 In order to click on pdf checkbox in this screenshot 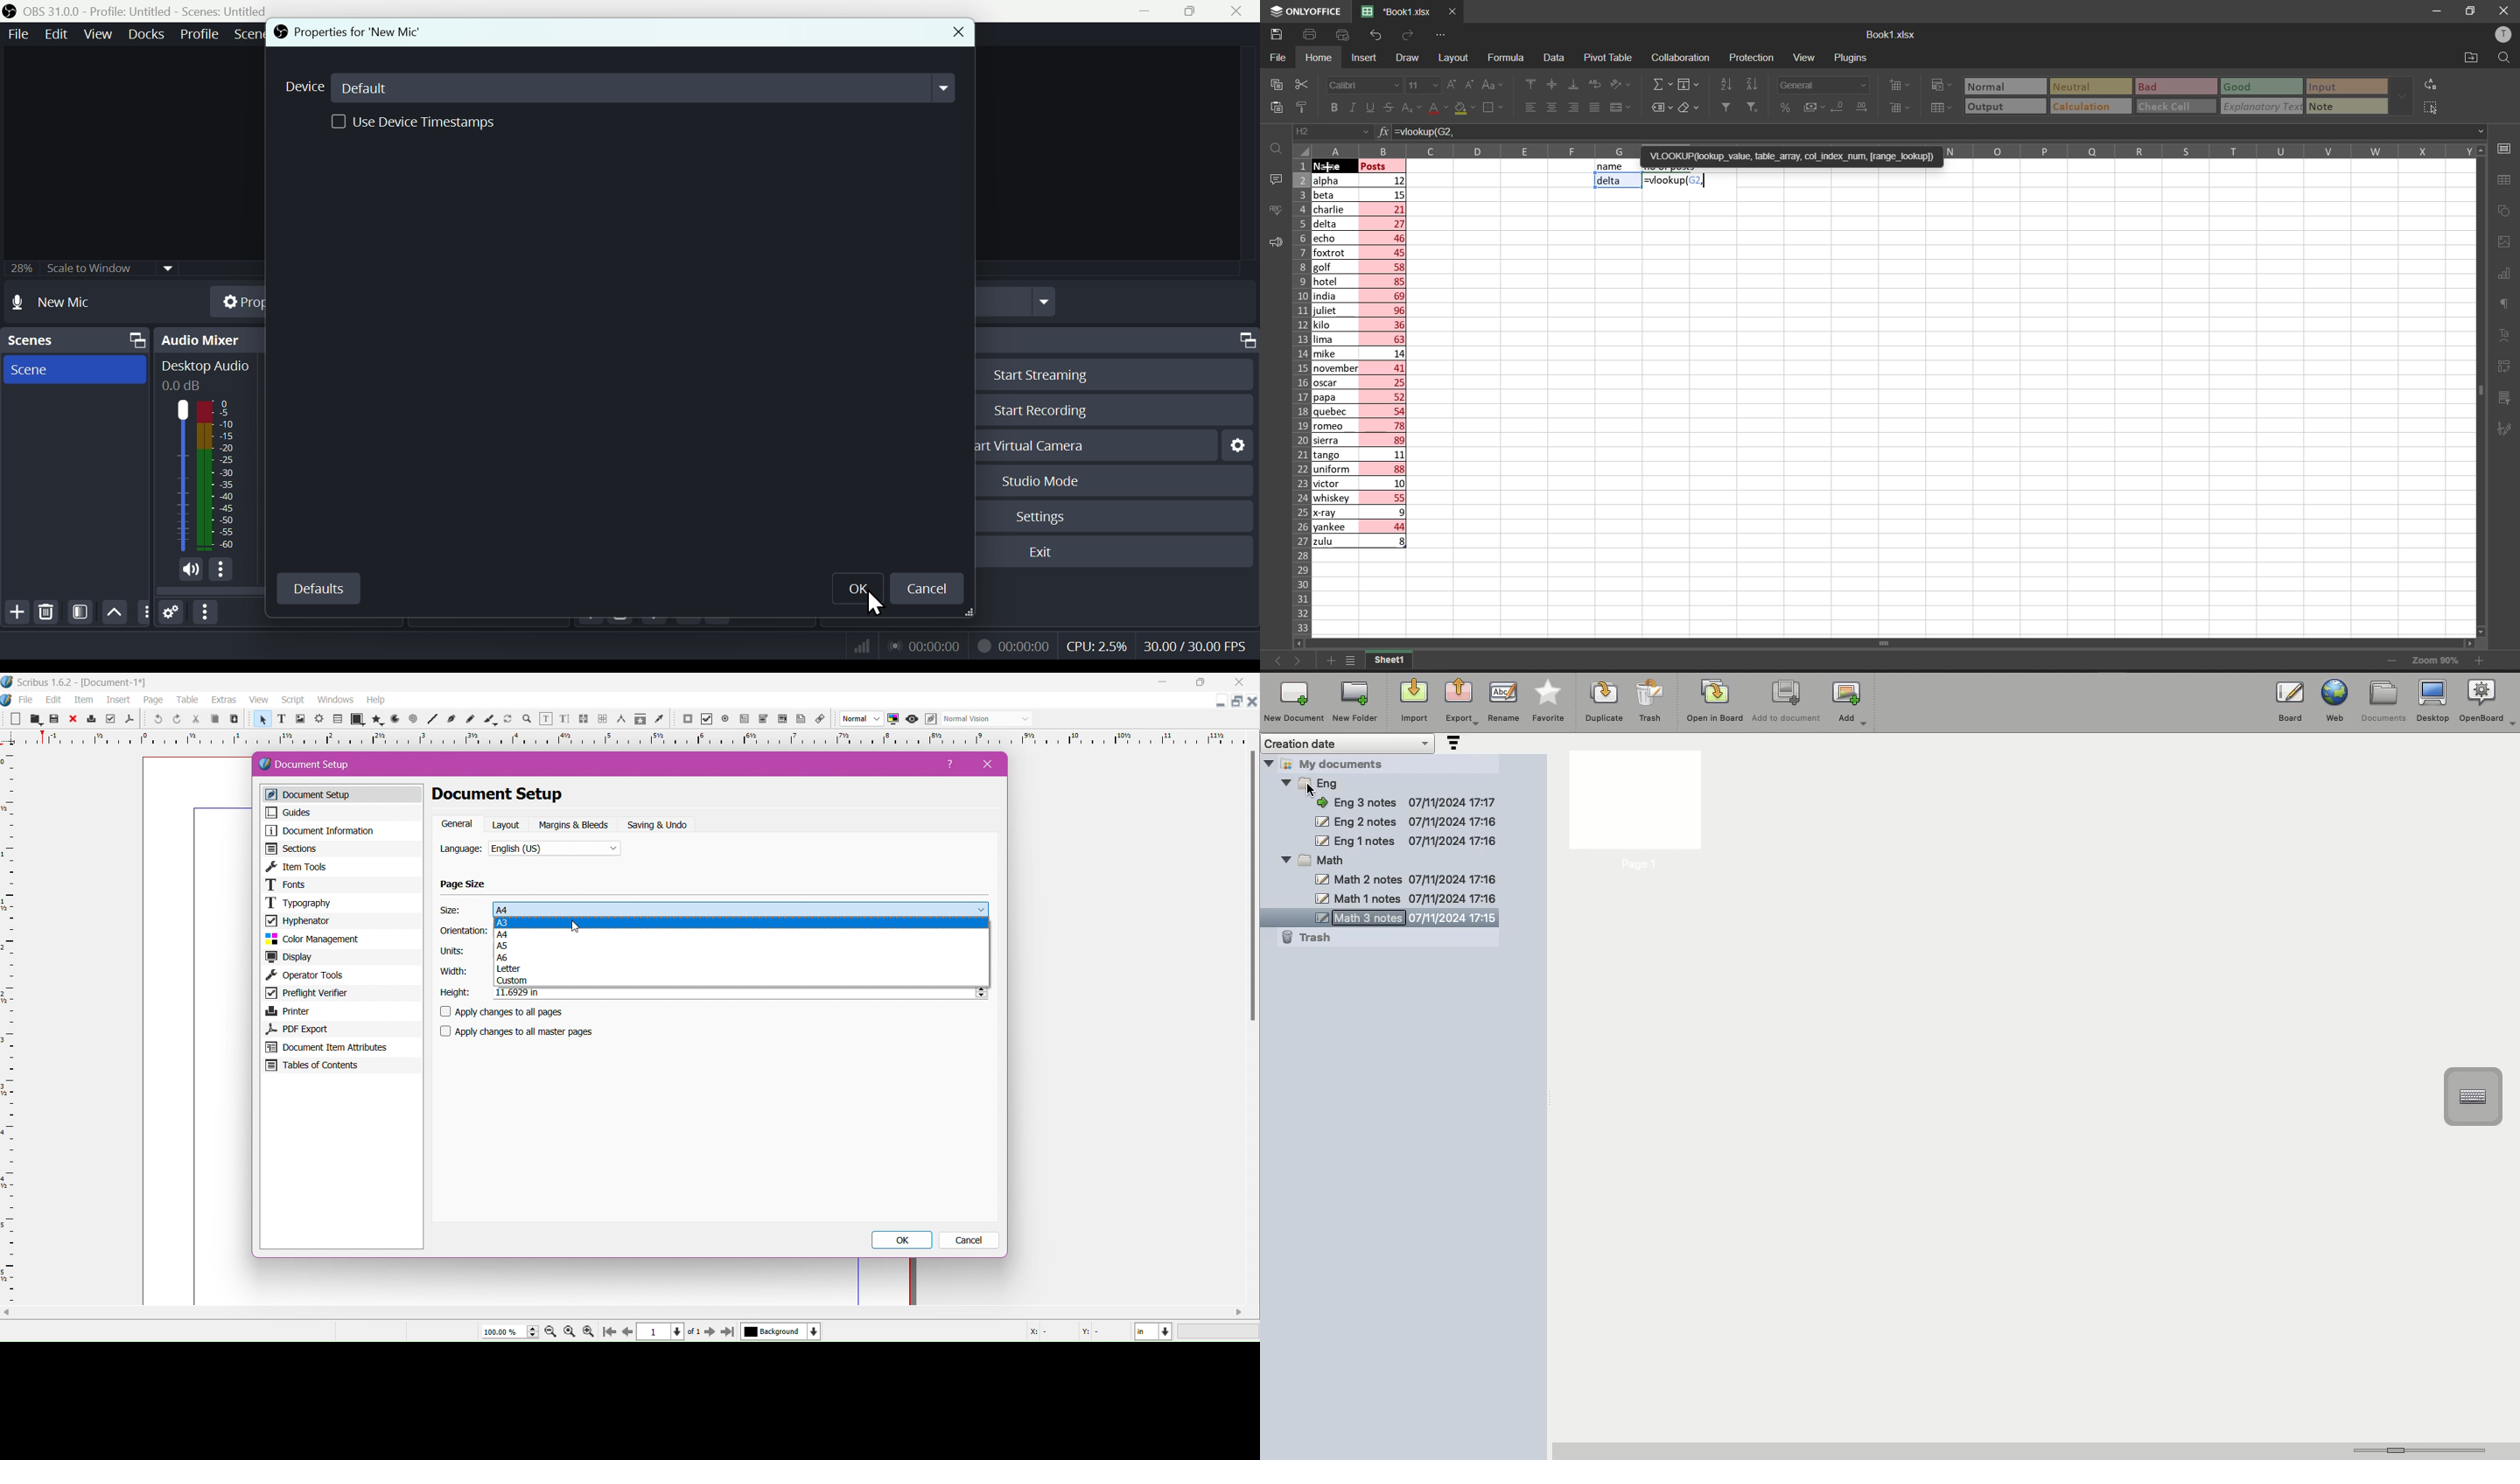, I will do `click(706, 719)`.